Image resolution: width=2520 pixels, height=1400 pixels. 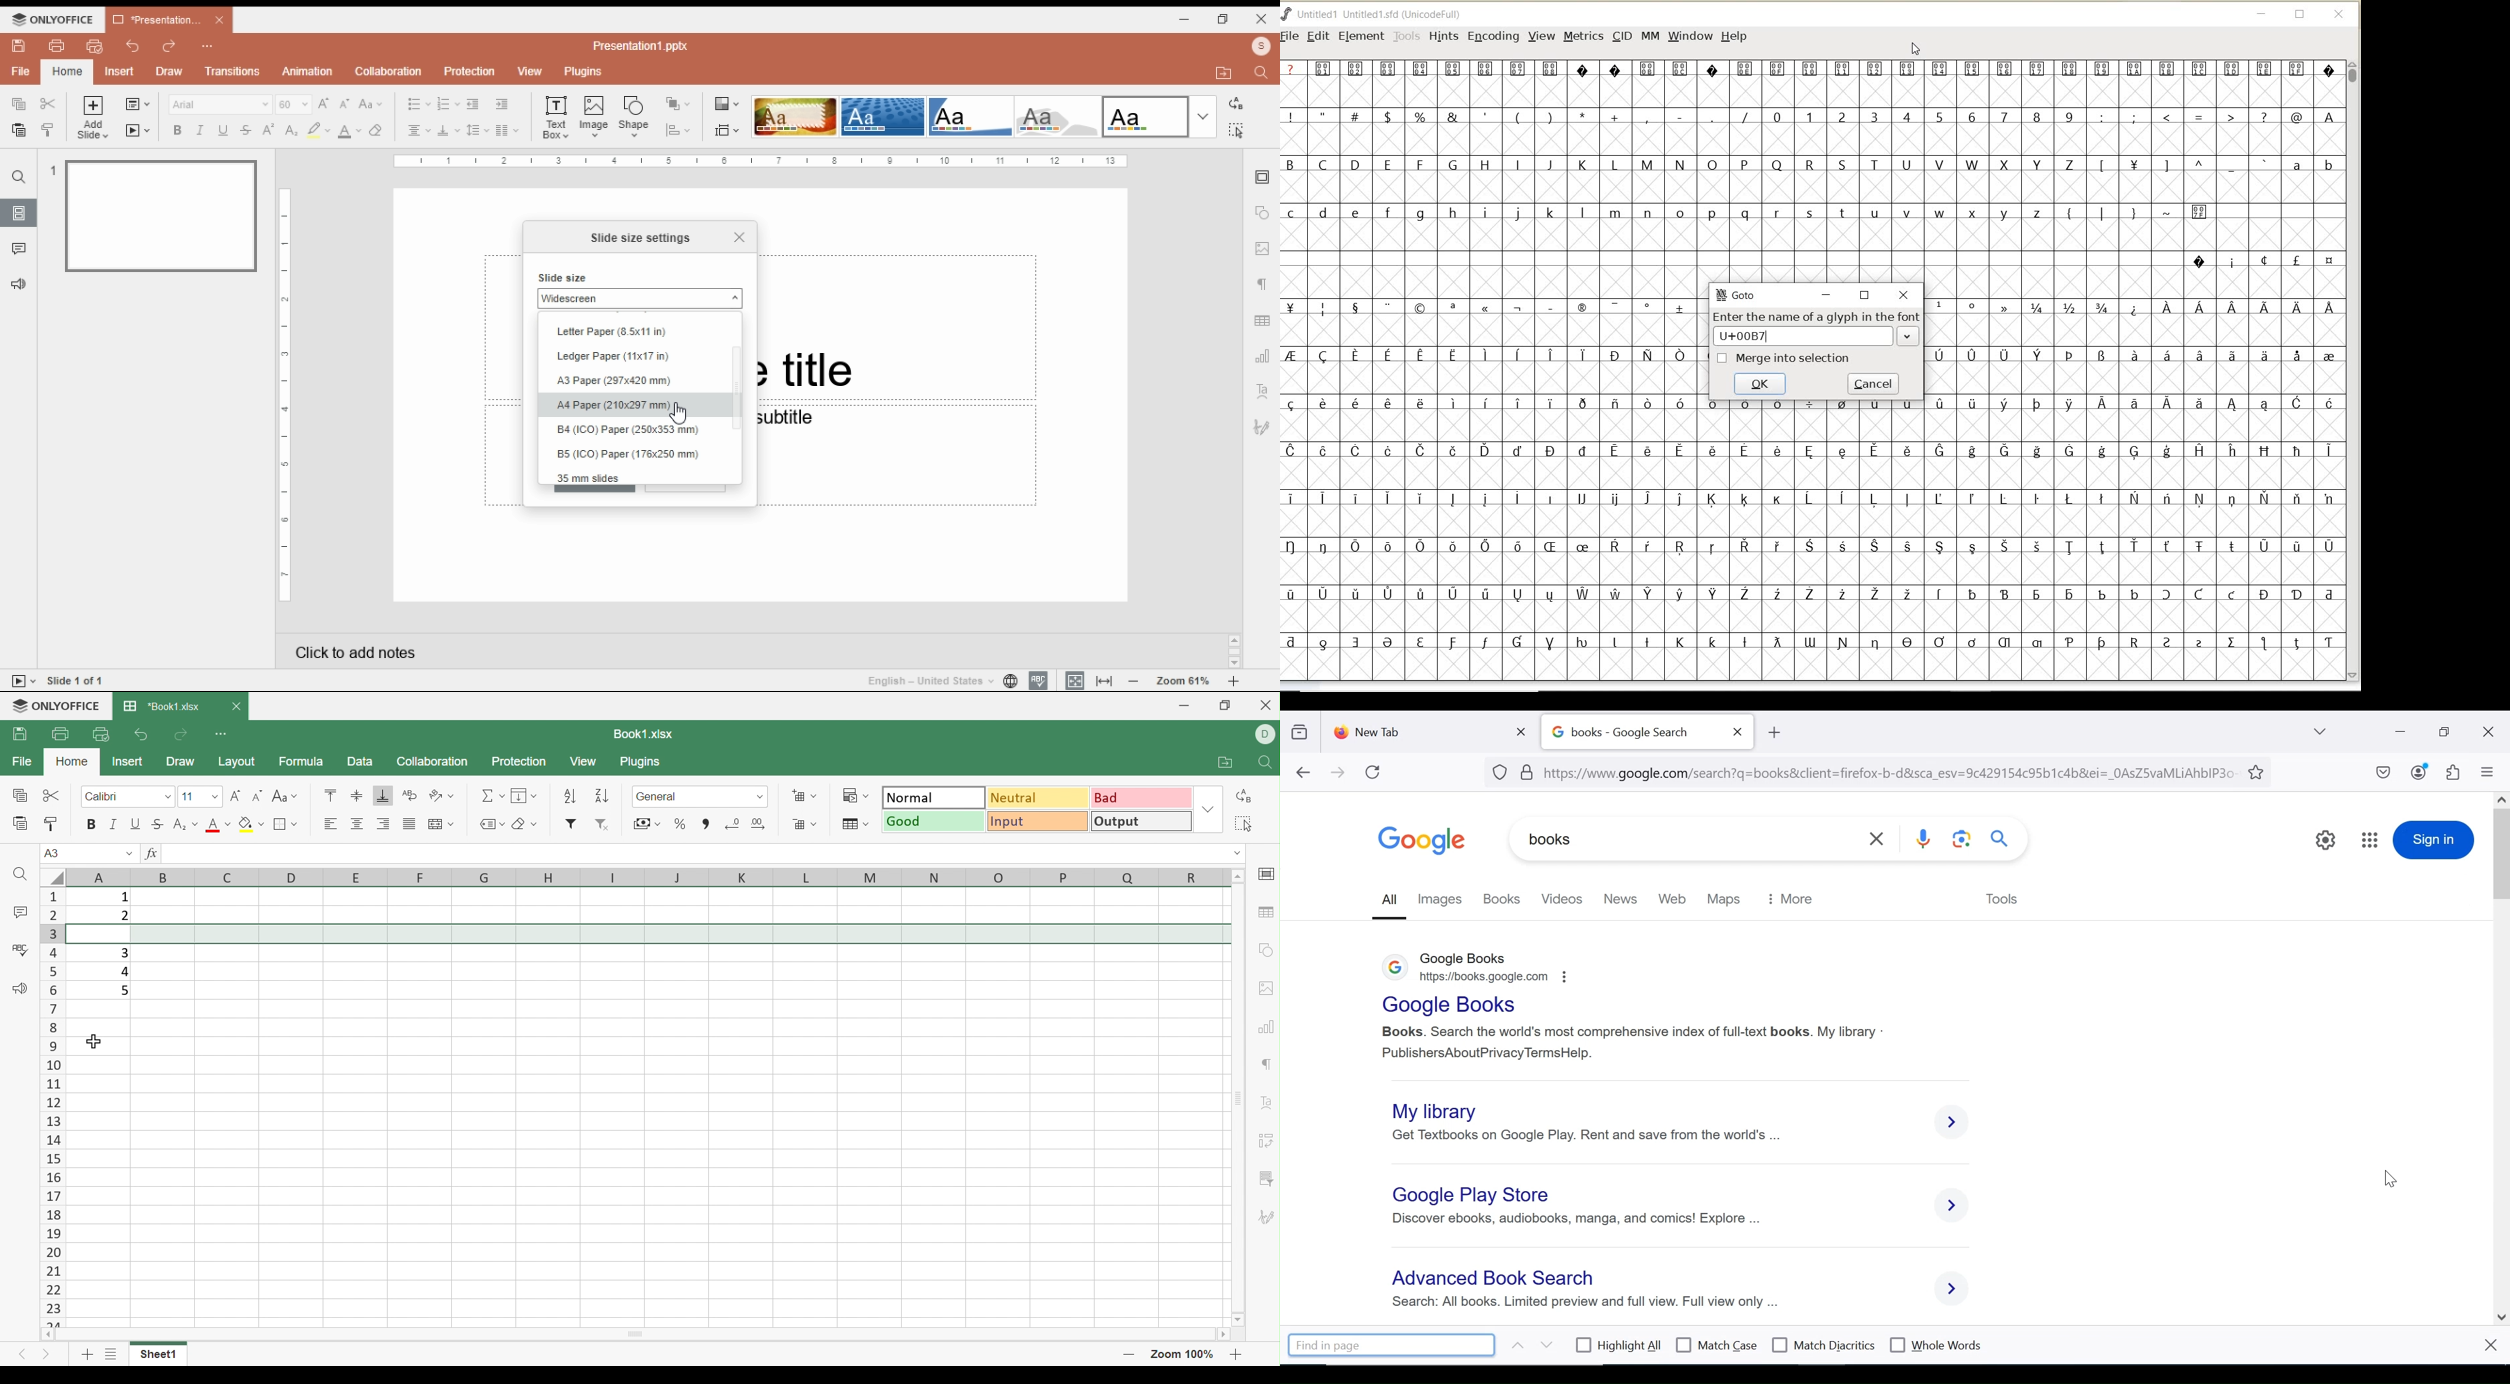 I want to click on add slide, so click(x=95, y=118).